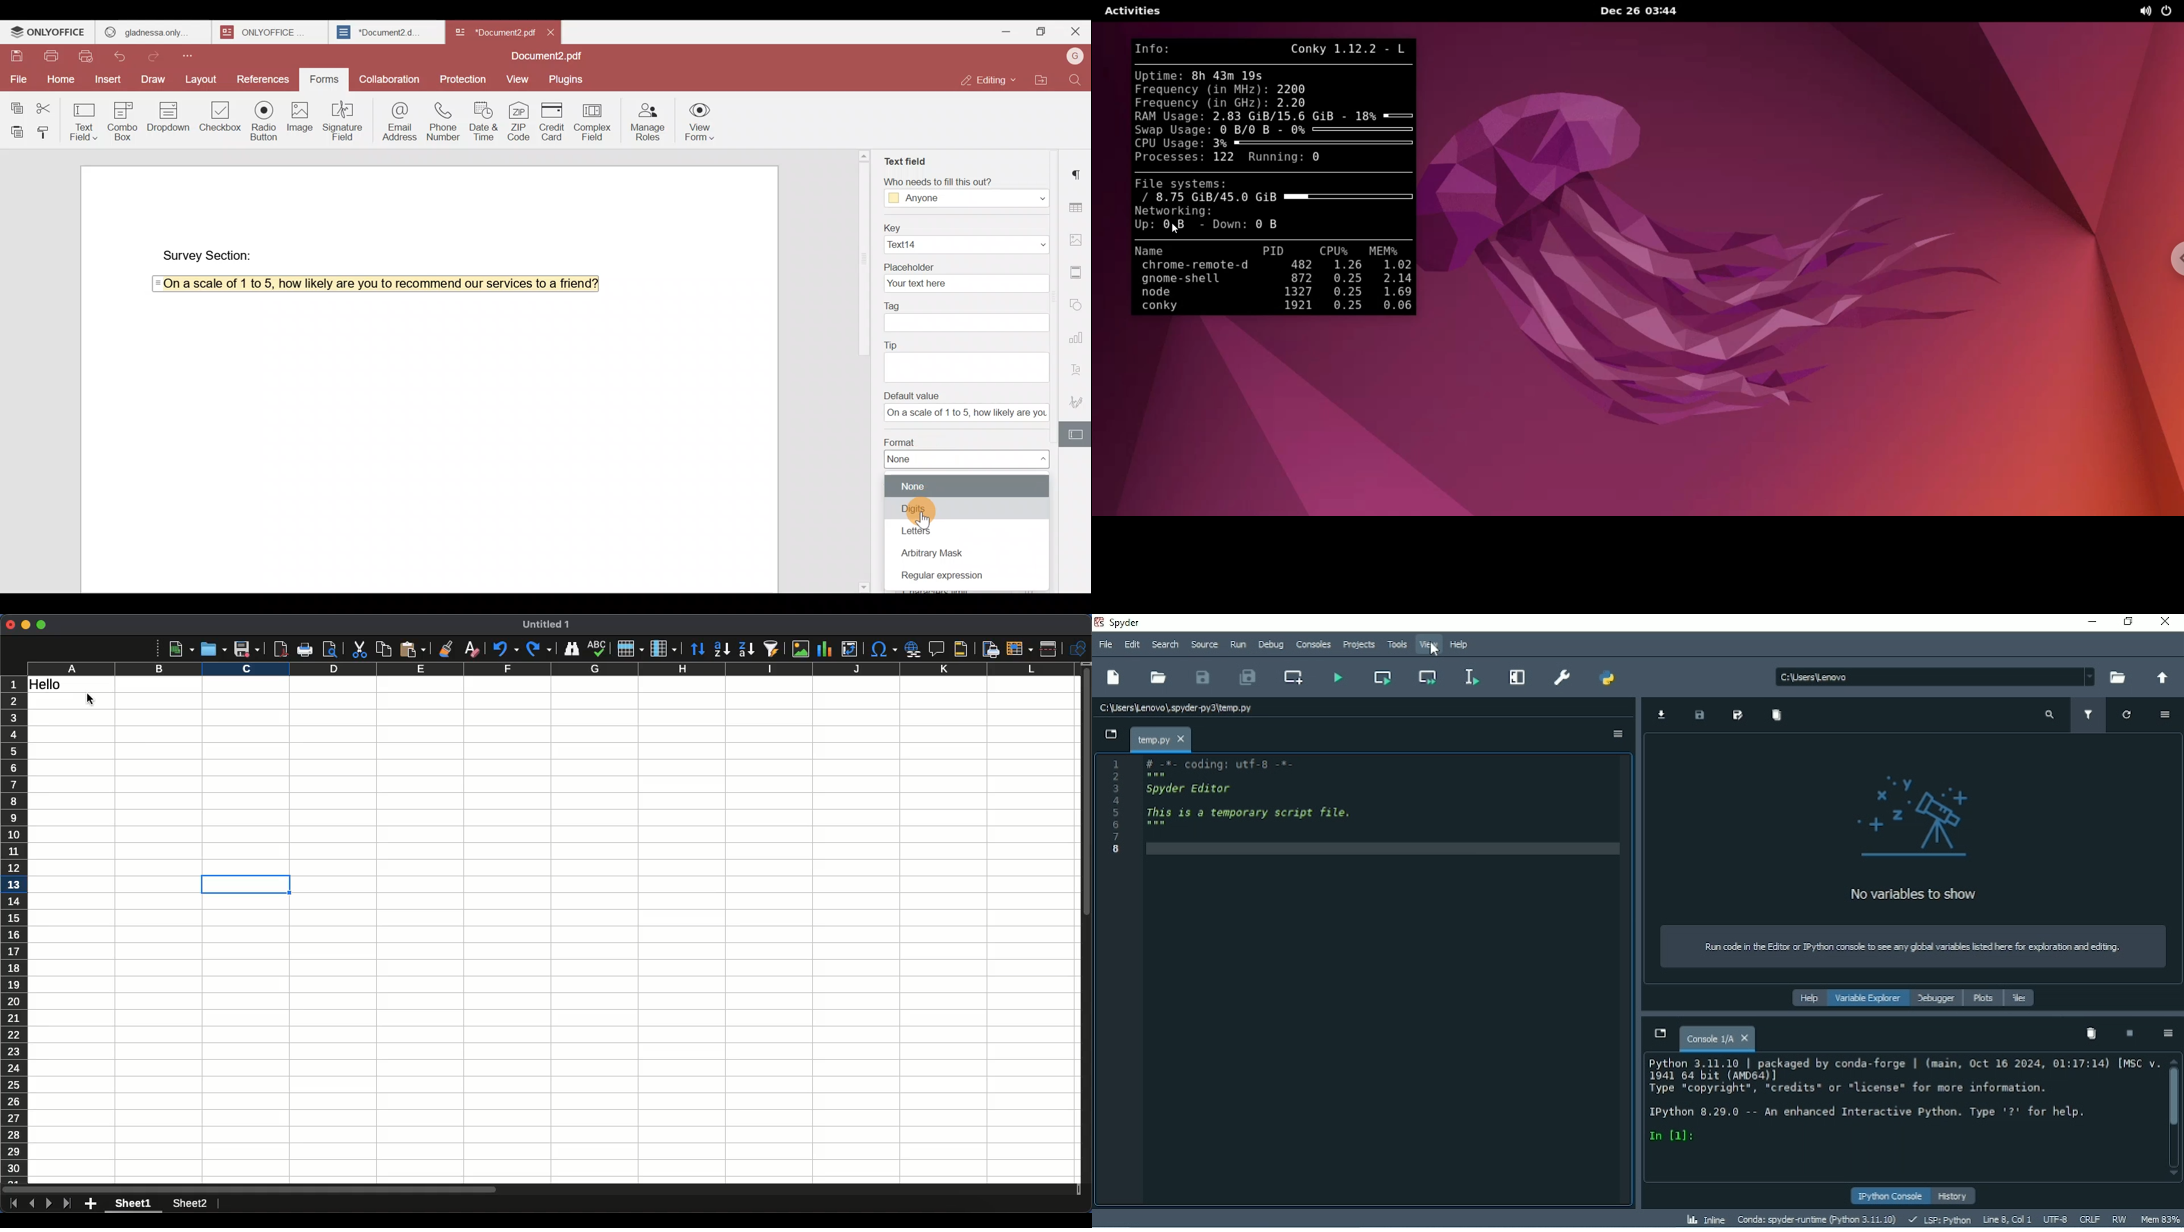 The image size is (2184, 1232). What do you see at coordinates (49, 1204) in the screenshot?
I see `Next sheet` at bounding box center [49, 1204].